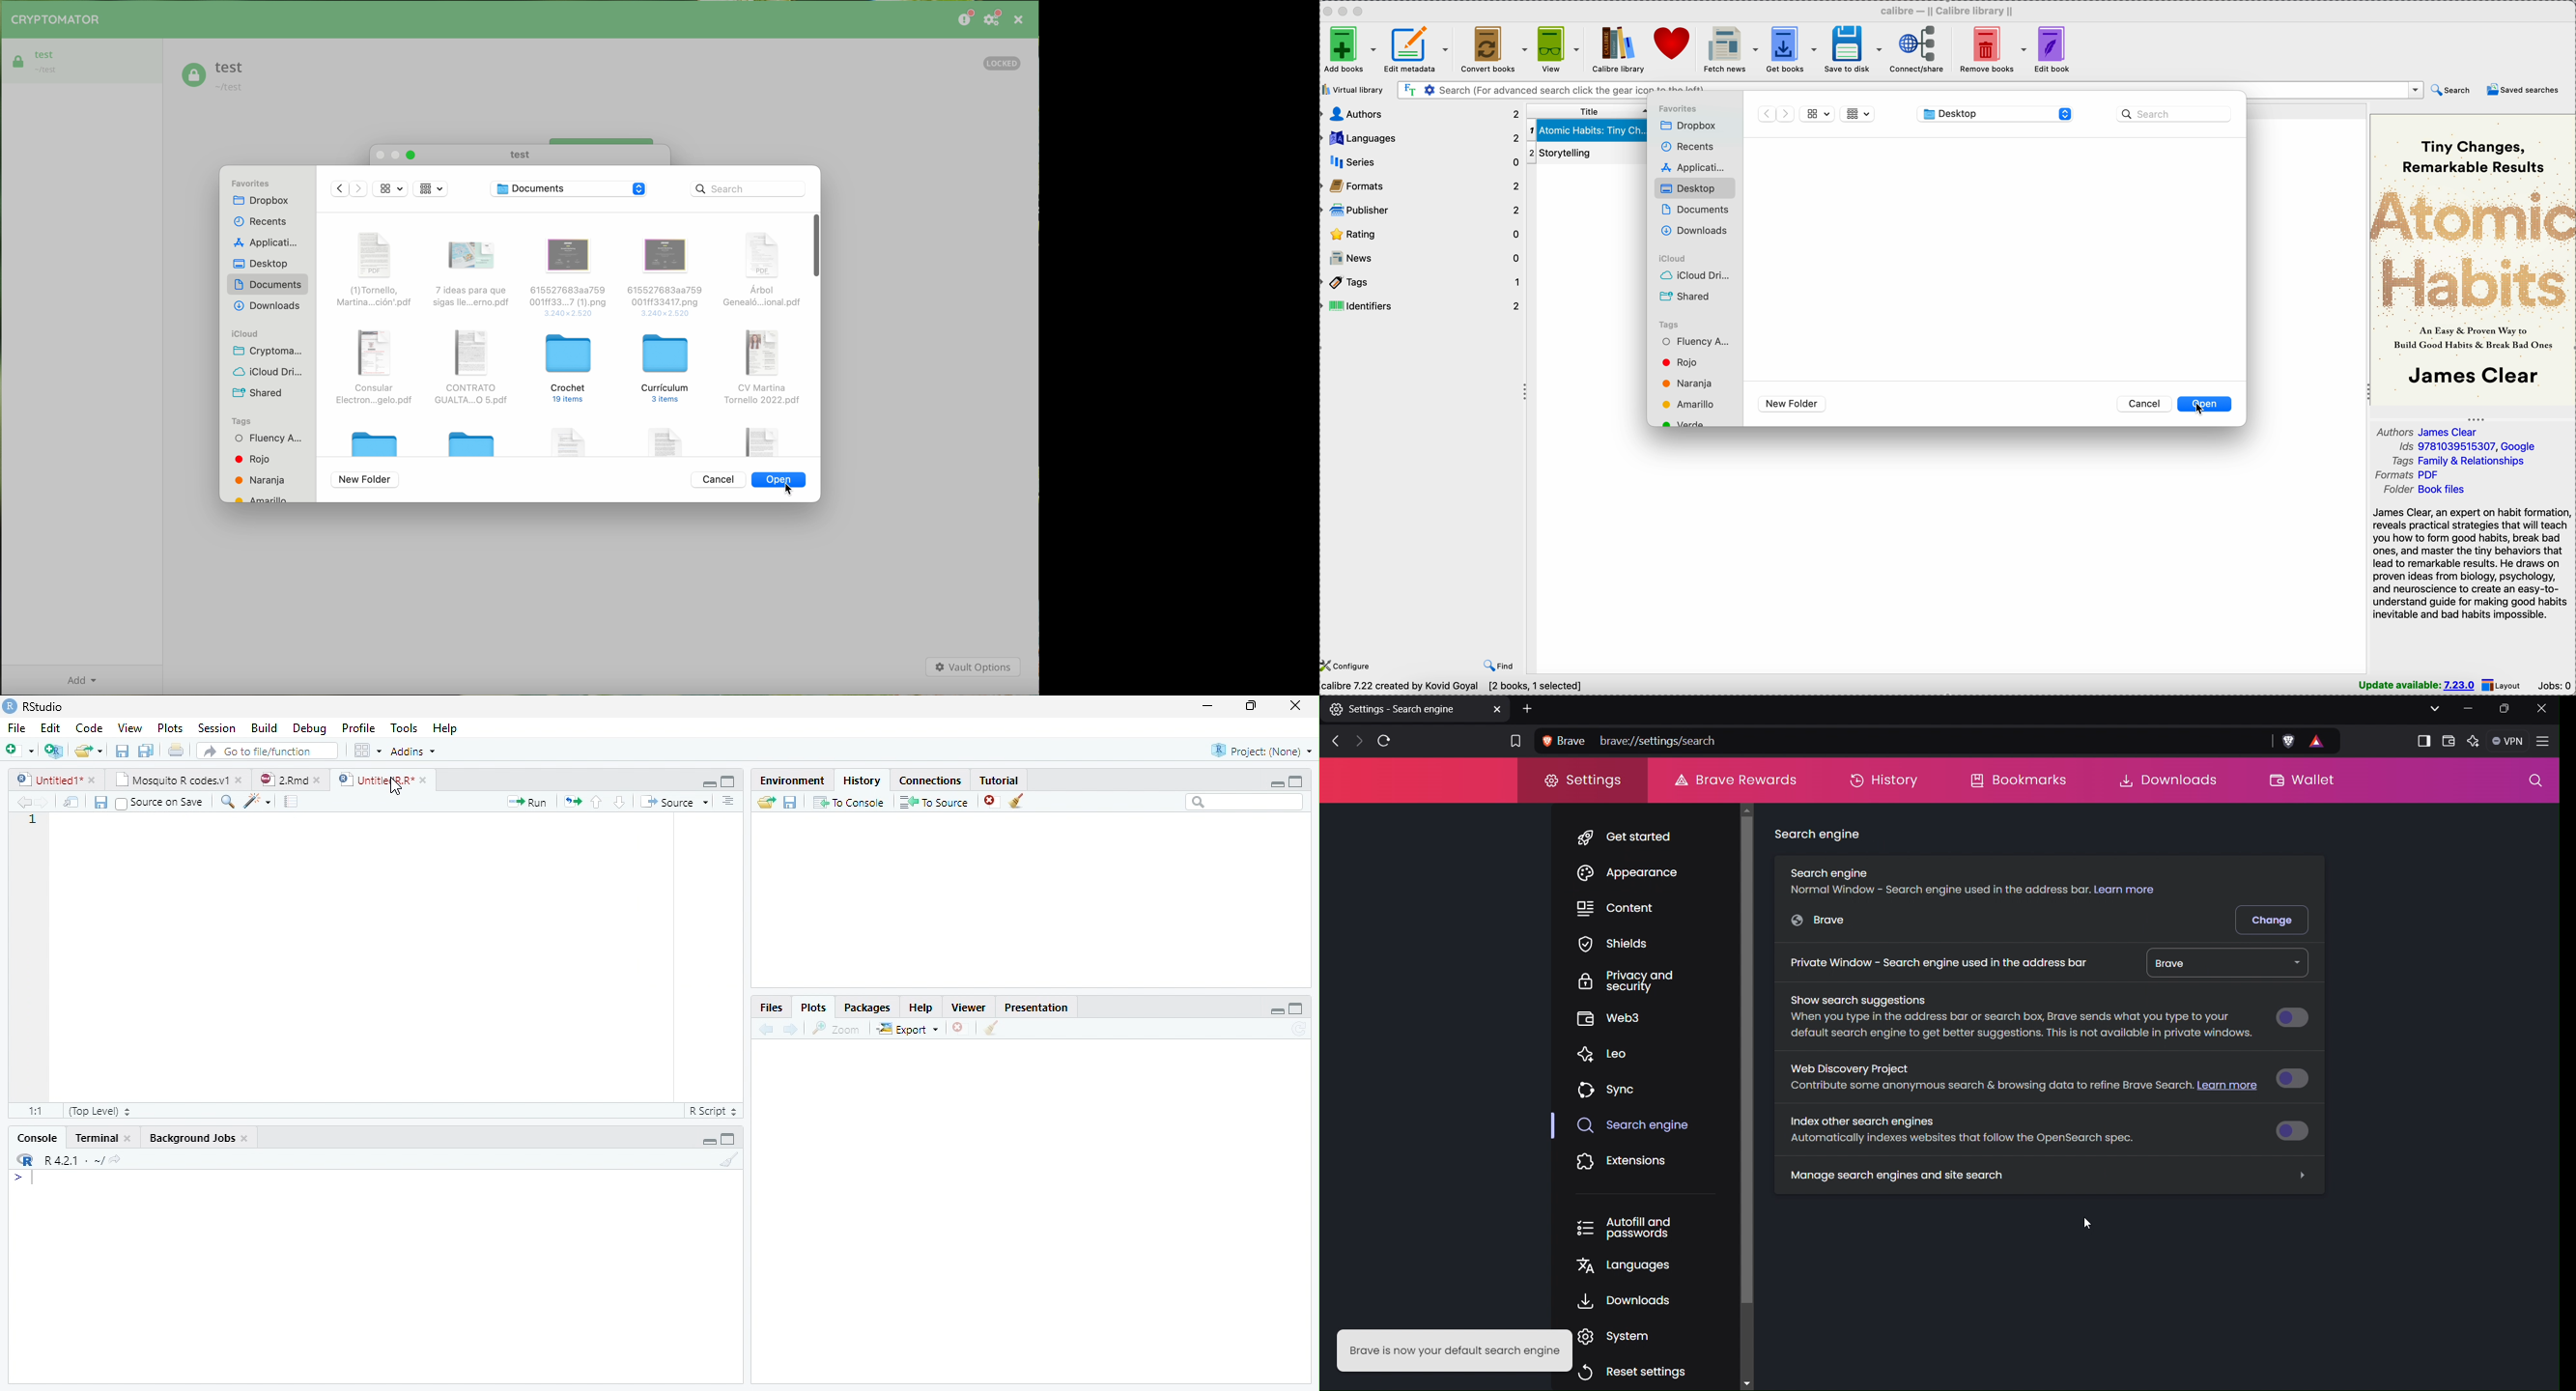 The height and width of the screenshot is (1400, 2576). What do you see at coordinates (961, 1028) in the screenshot?
I see `Remove current plot` at bounding box center [961, 1028].